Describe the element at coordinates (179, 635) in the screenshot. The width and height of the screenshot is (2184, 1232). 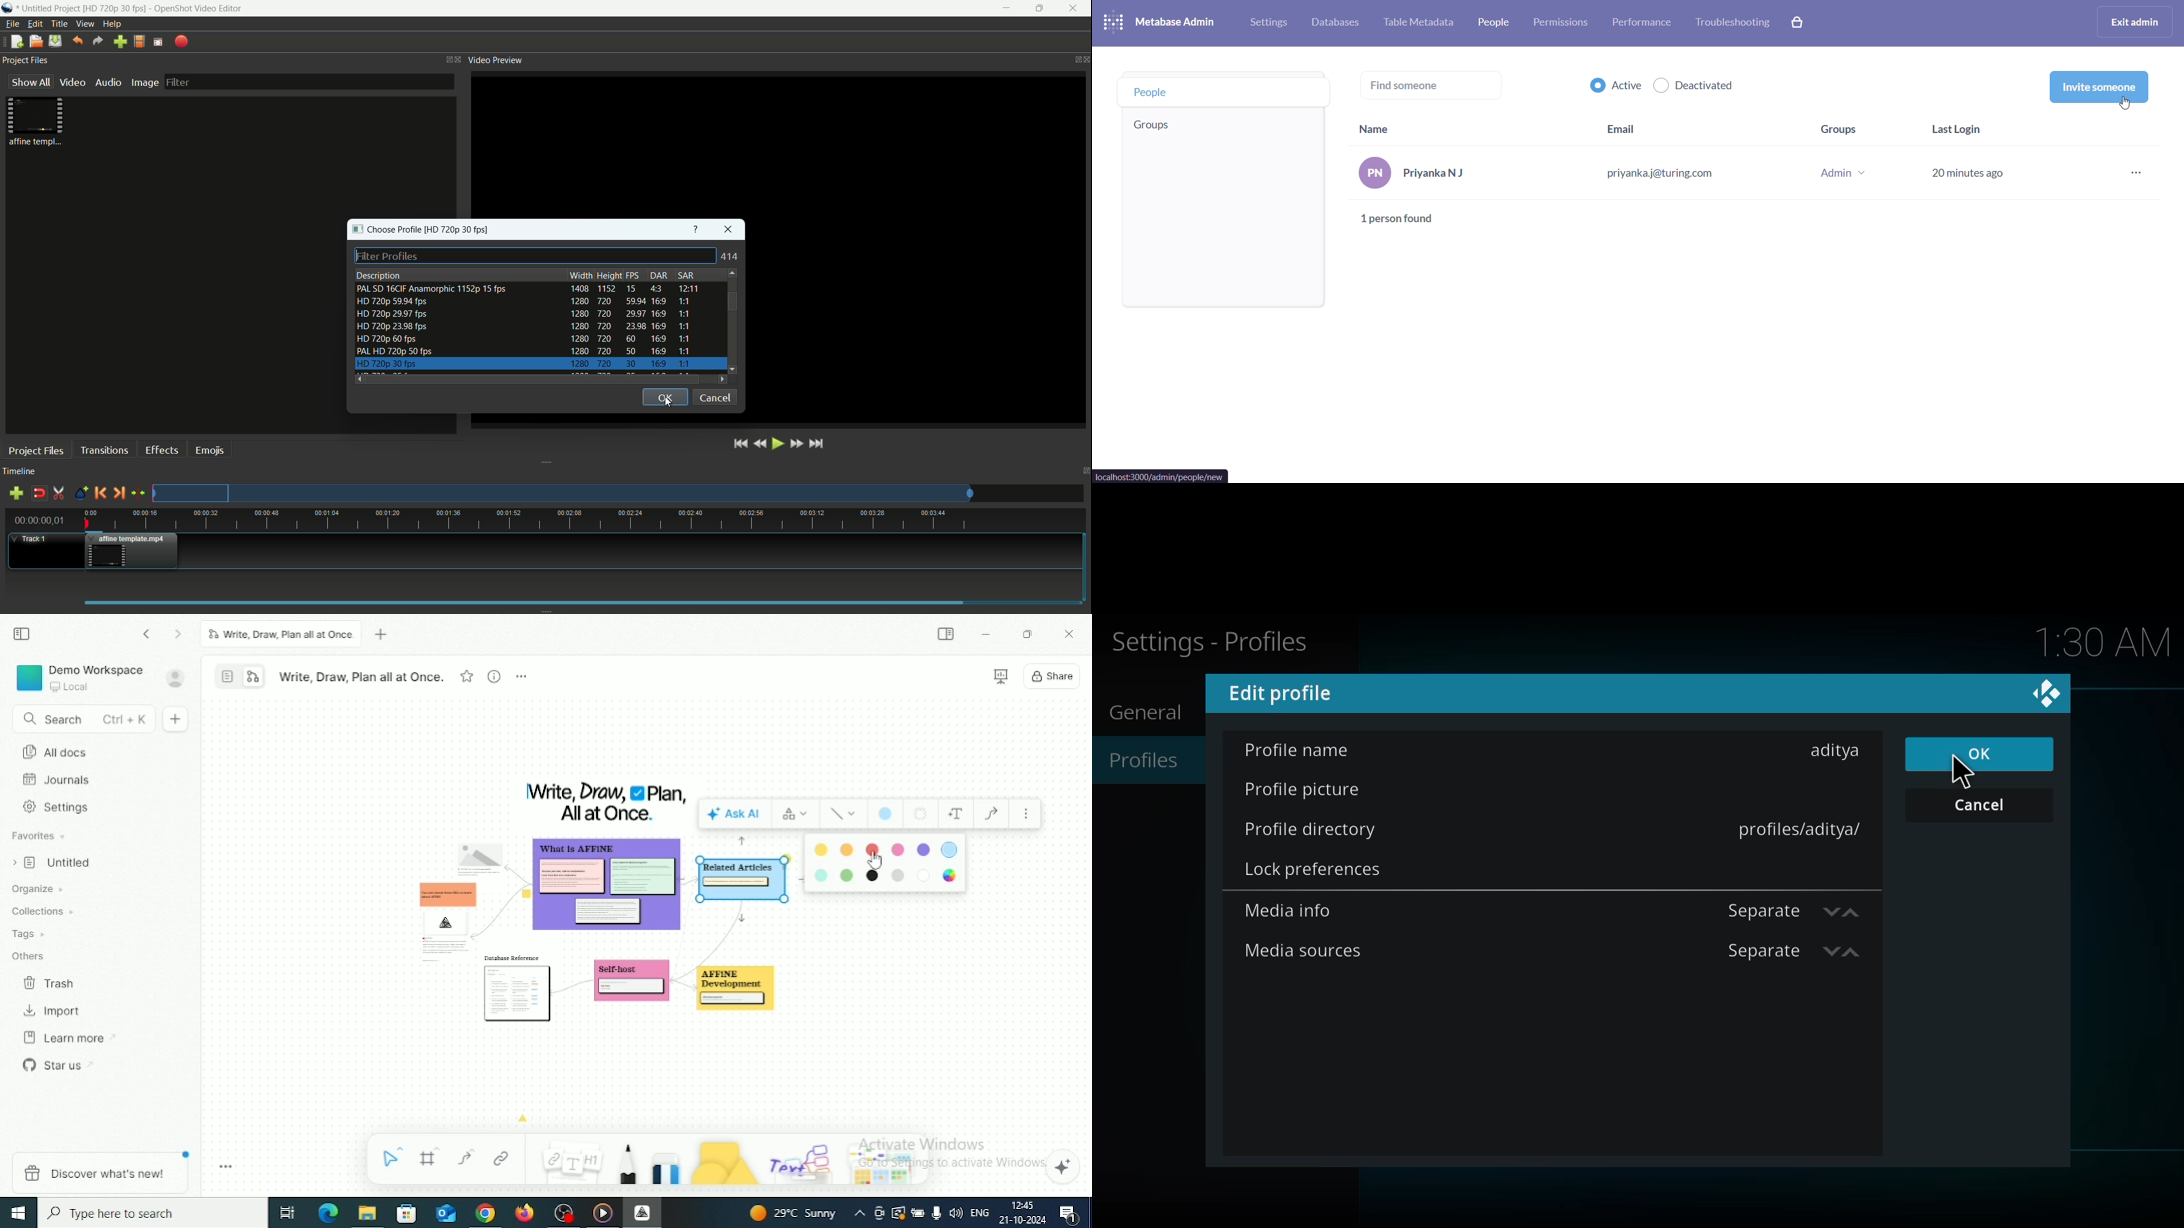
I see `Go forward` at that location.